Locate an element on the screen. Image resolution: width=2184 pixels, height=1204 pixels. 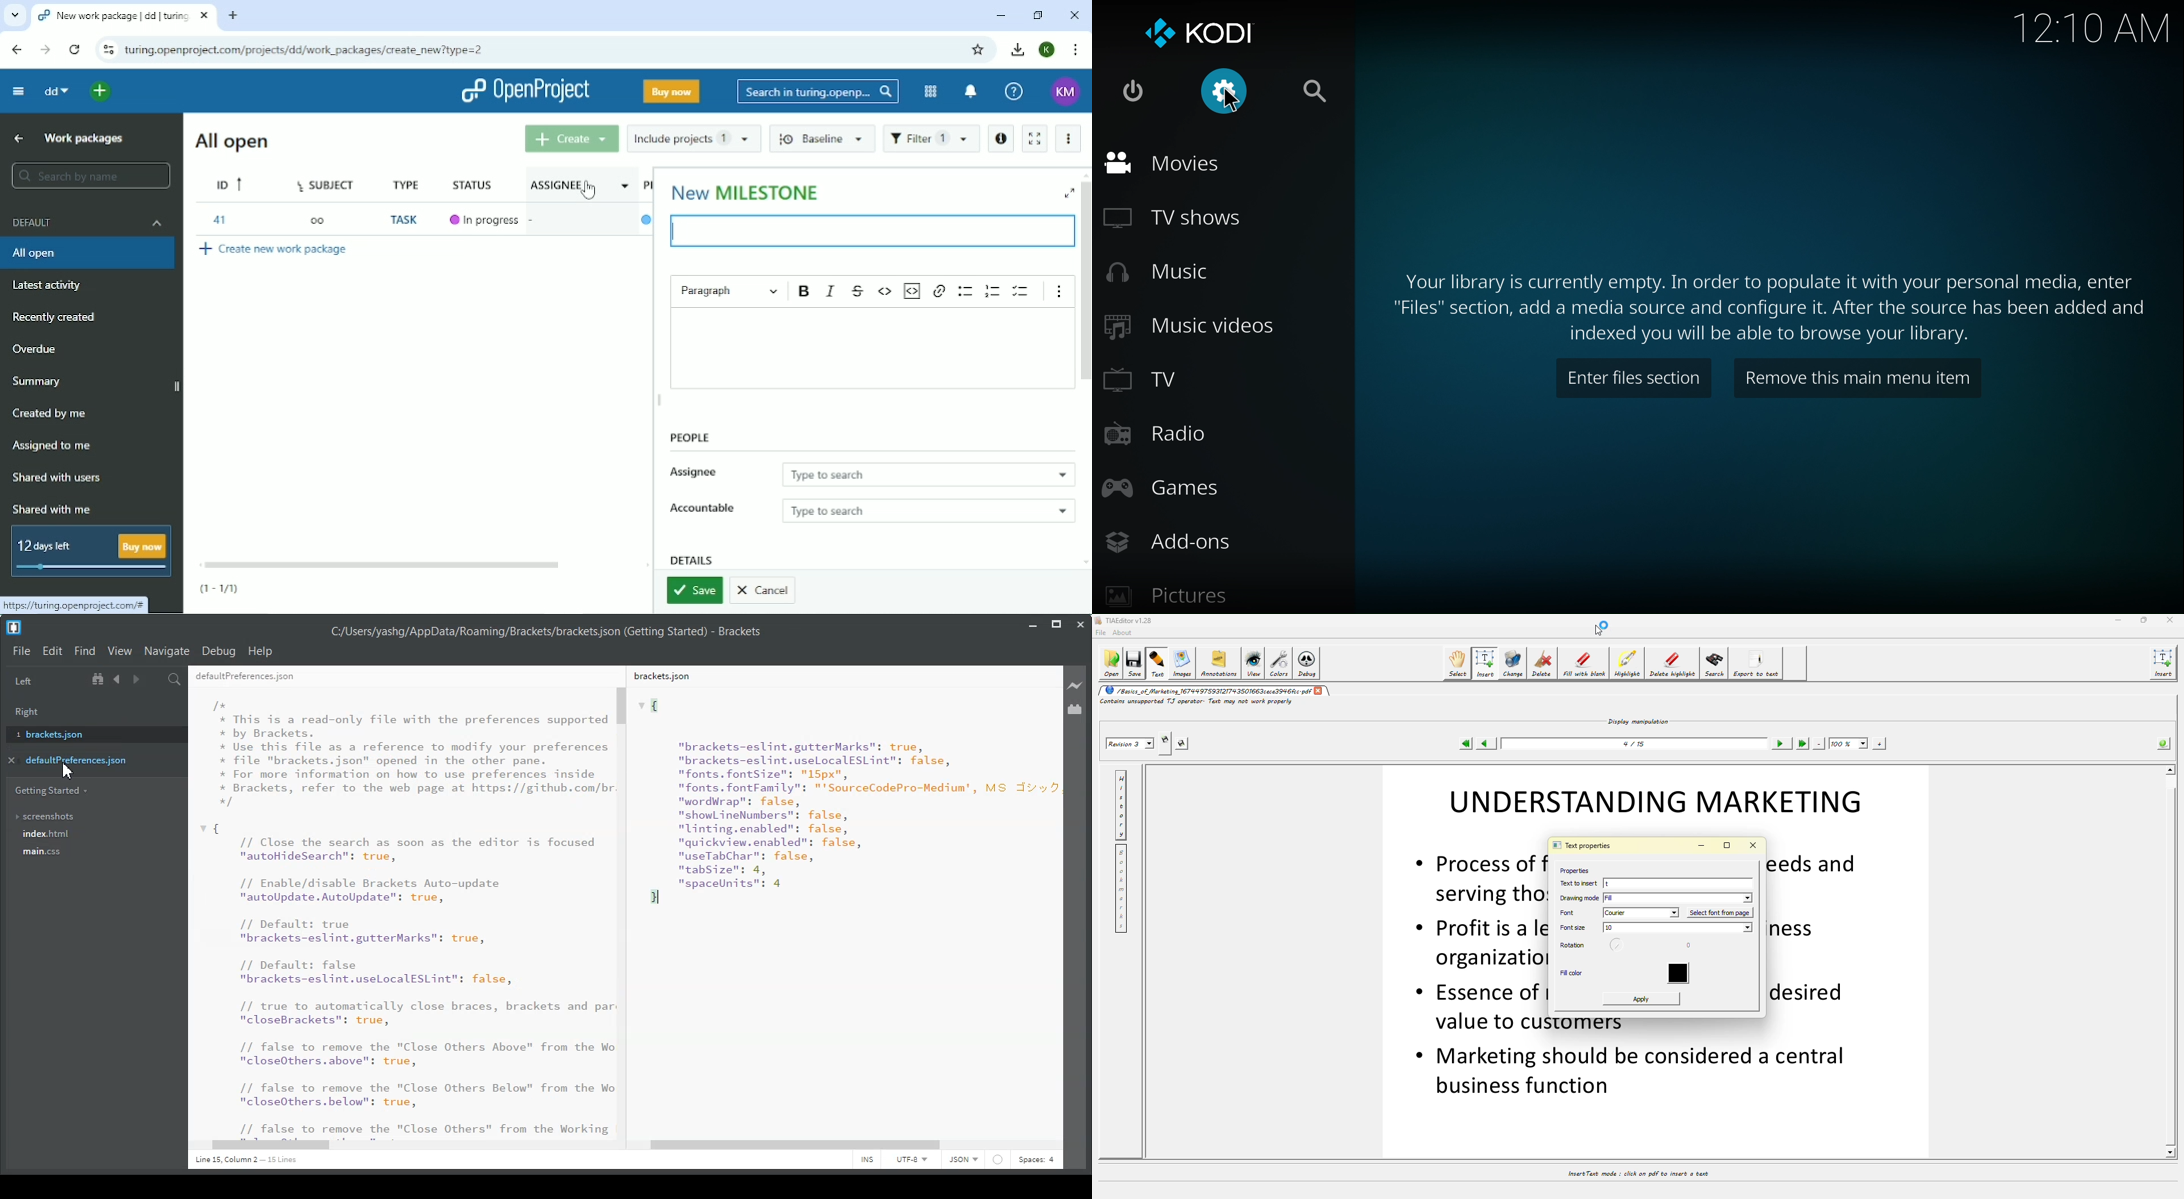
brackets.json is located at coordinates (92, 733).